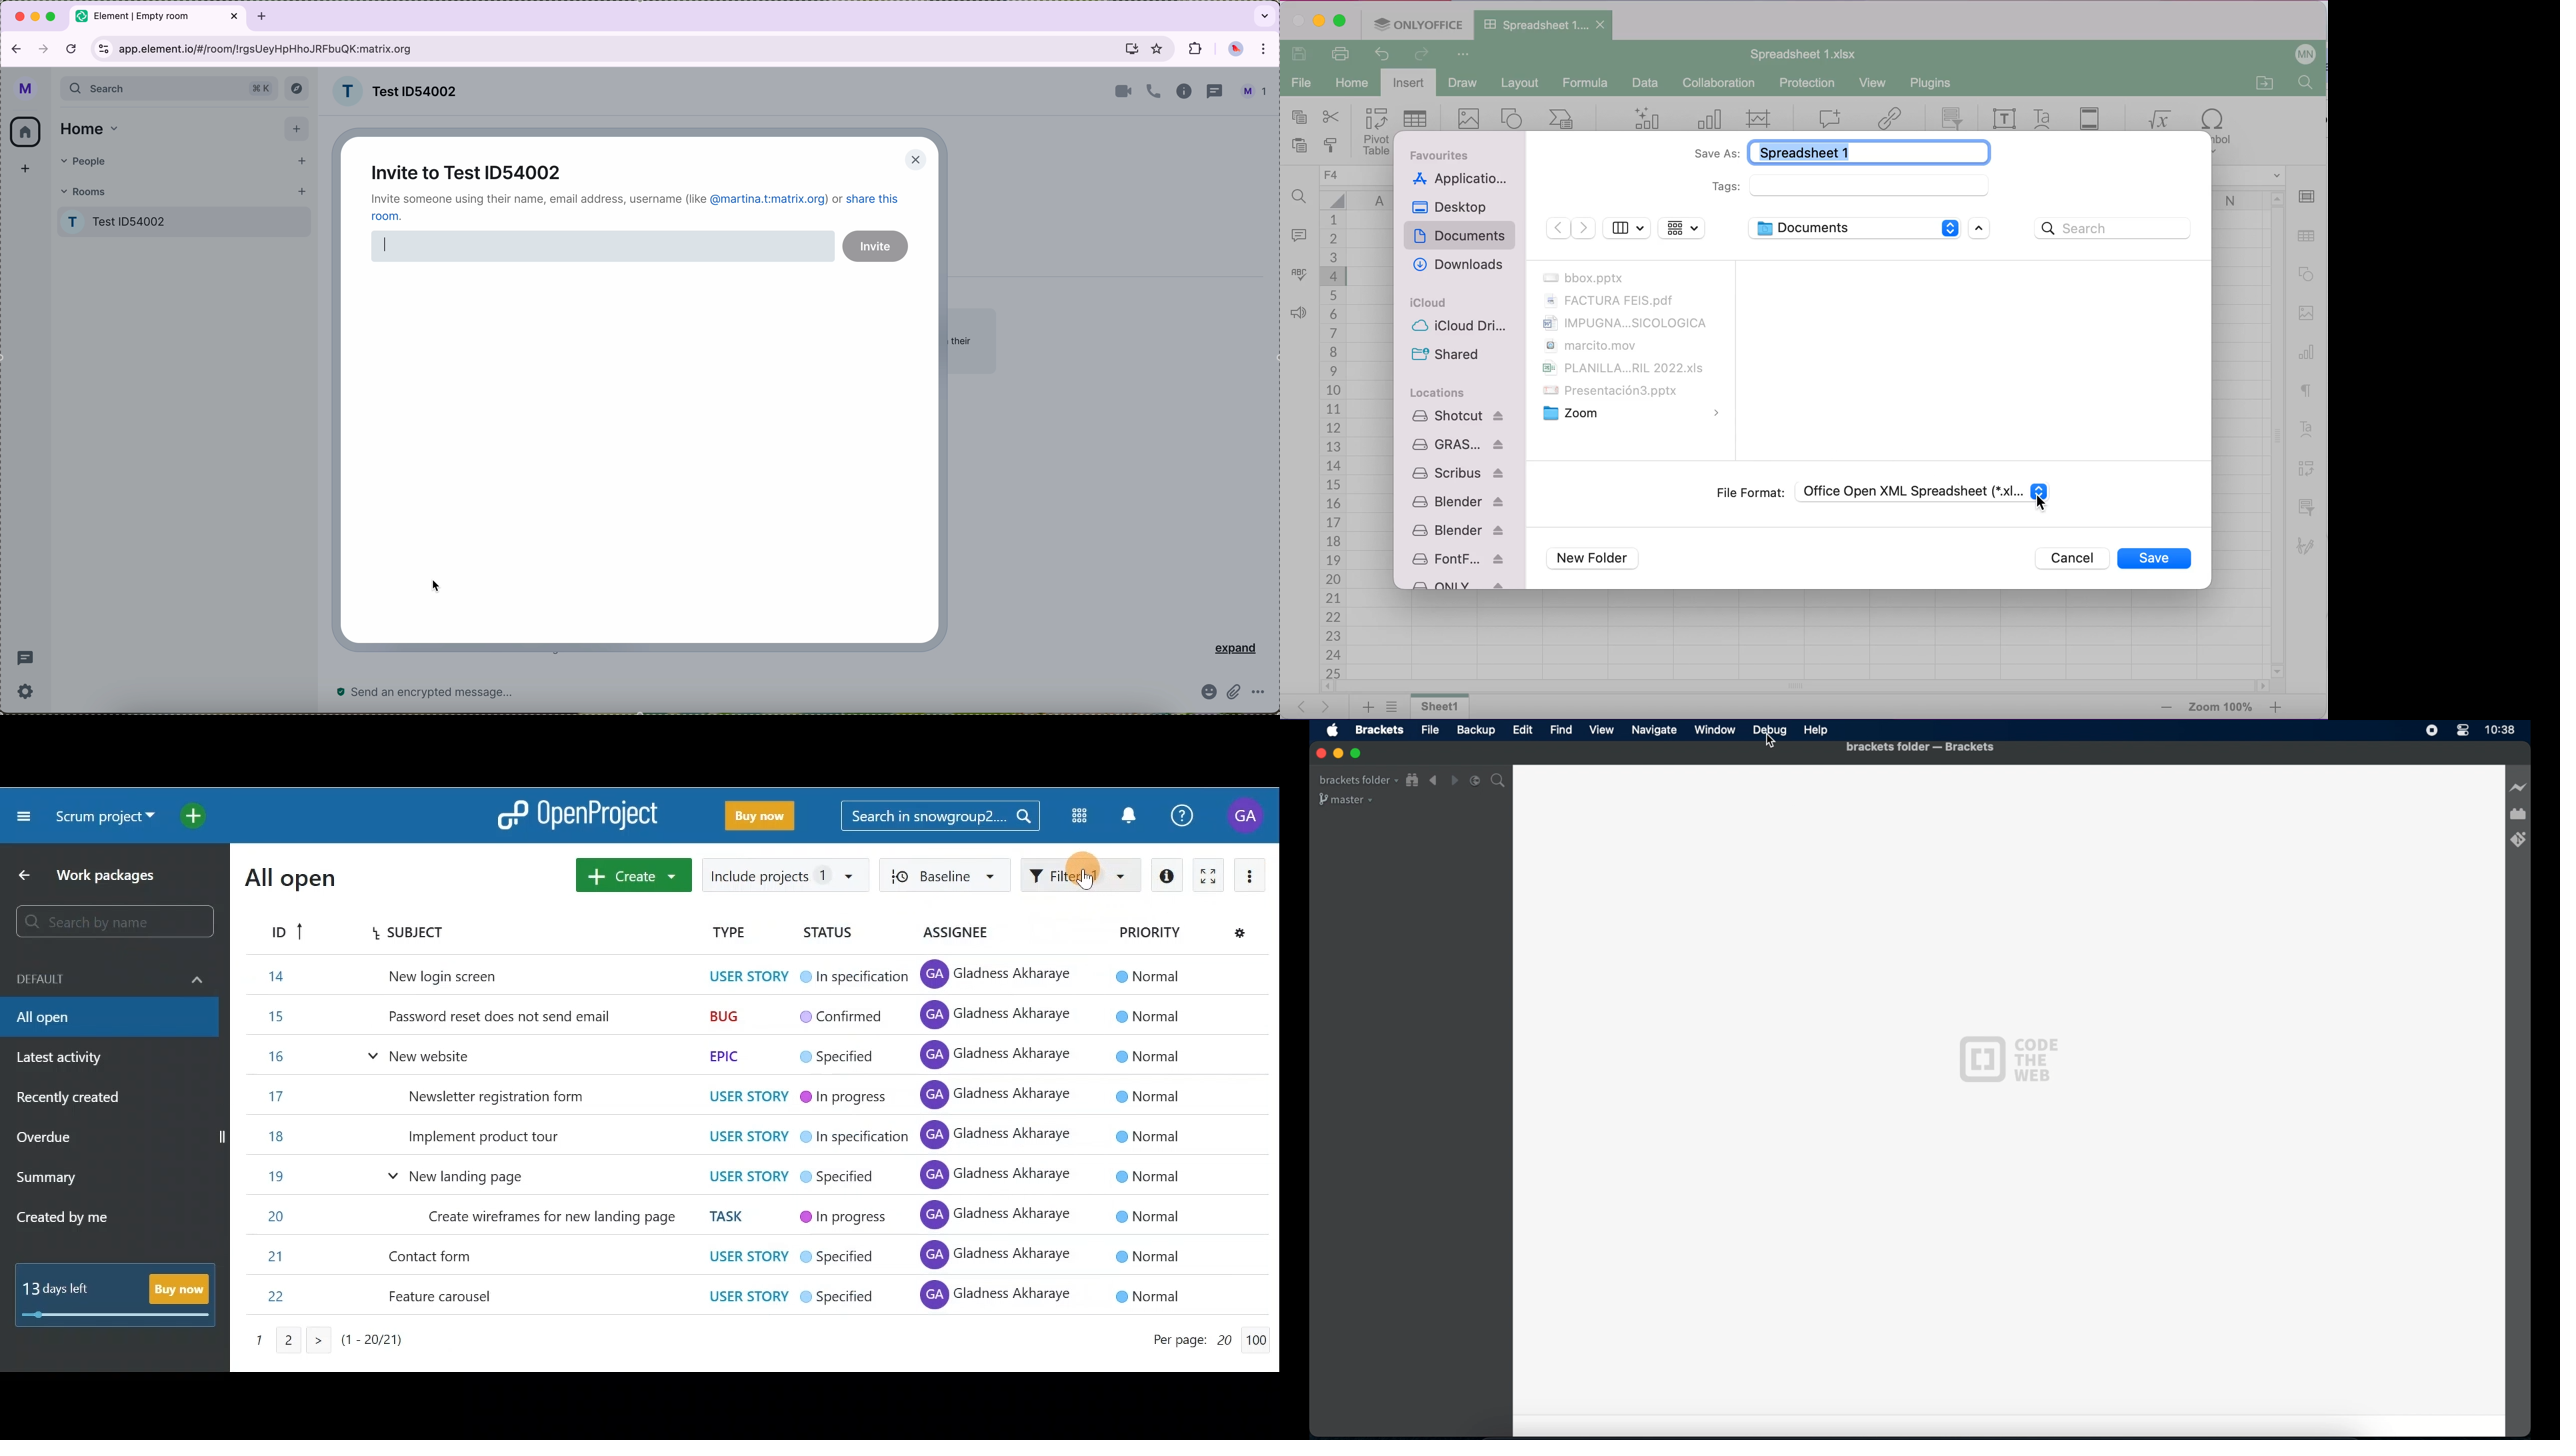  I want to click on Buy now, so click(764, 819).